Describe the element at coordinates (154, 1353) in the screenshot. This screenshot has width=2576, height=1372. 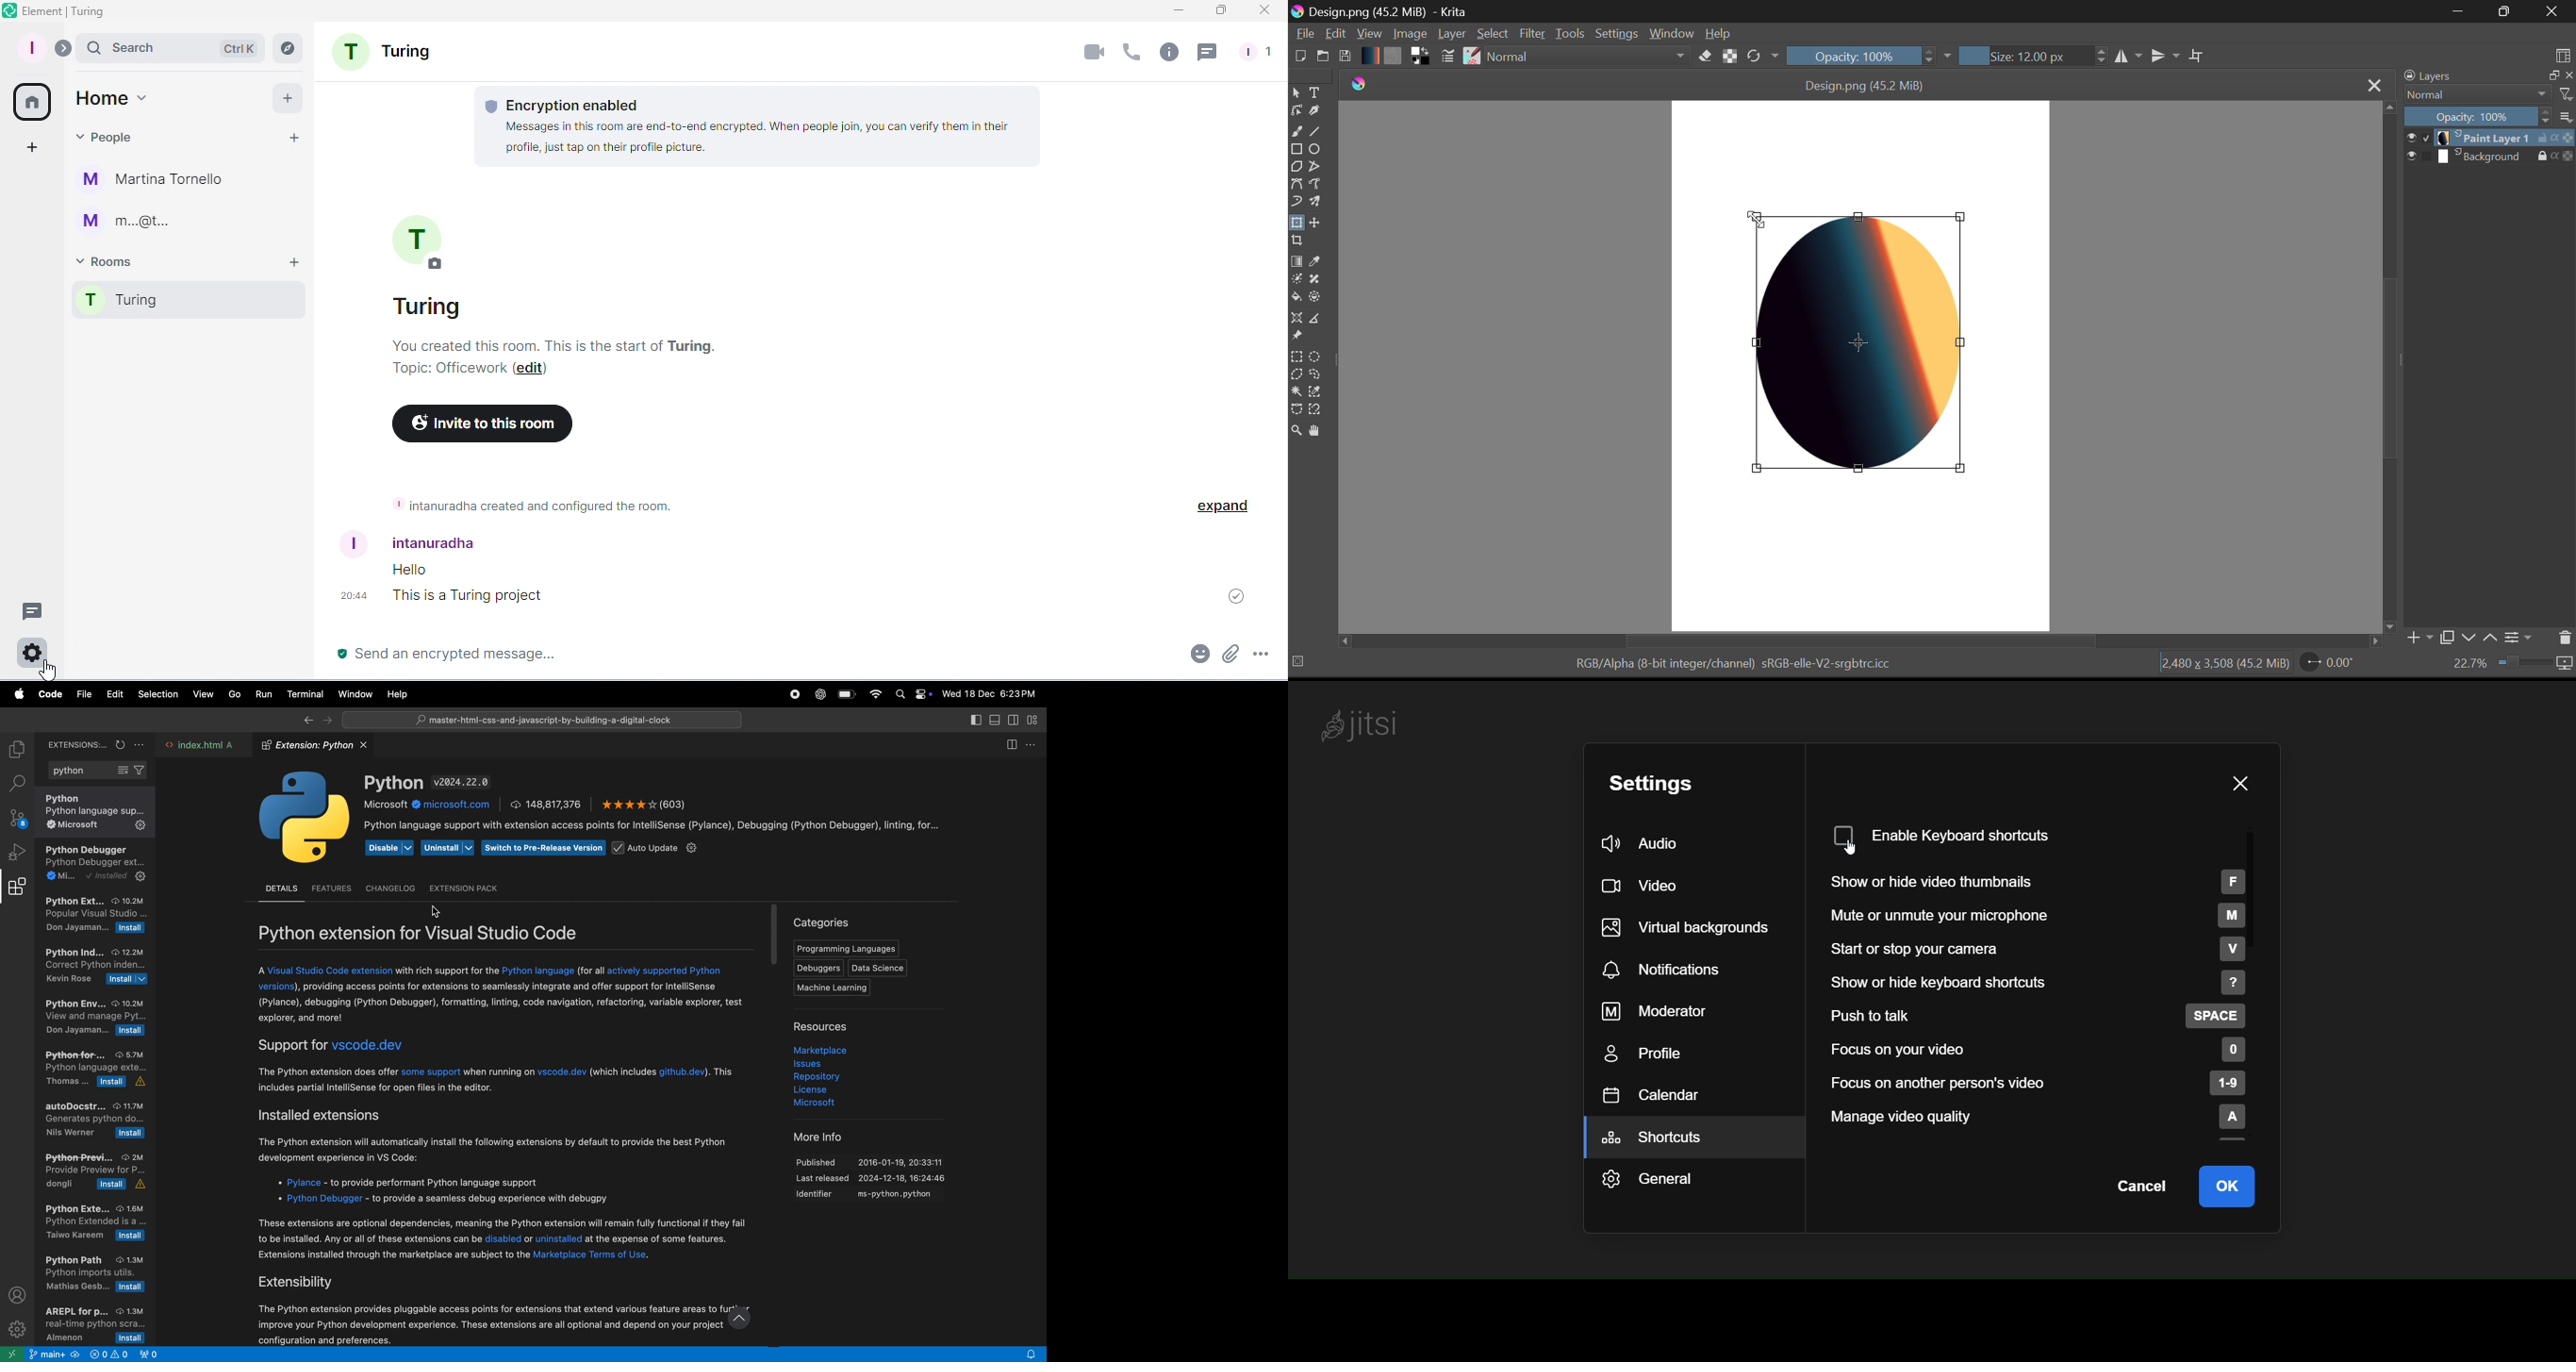
I see `view port ` at that location.